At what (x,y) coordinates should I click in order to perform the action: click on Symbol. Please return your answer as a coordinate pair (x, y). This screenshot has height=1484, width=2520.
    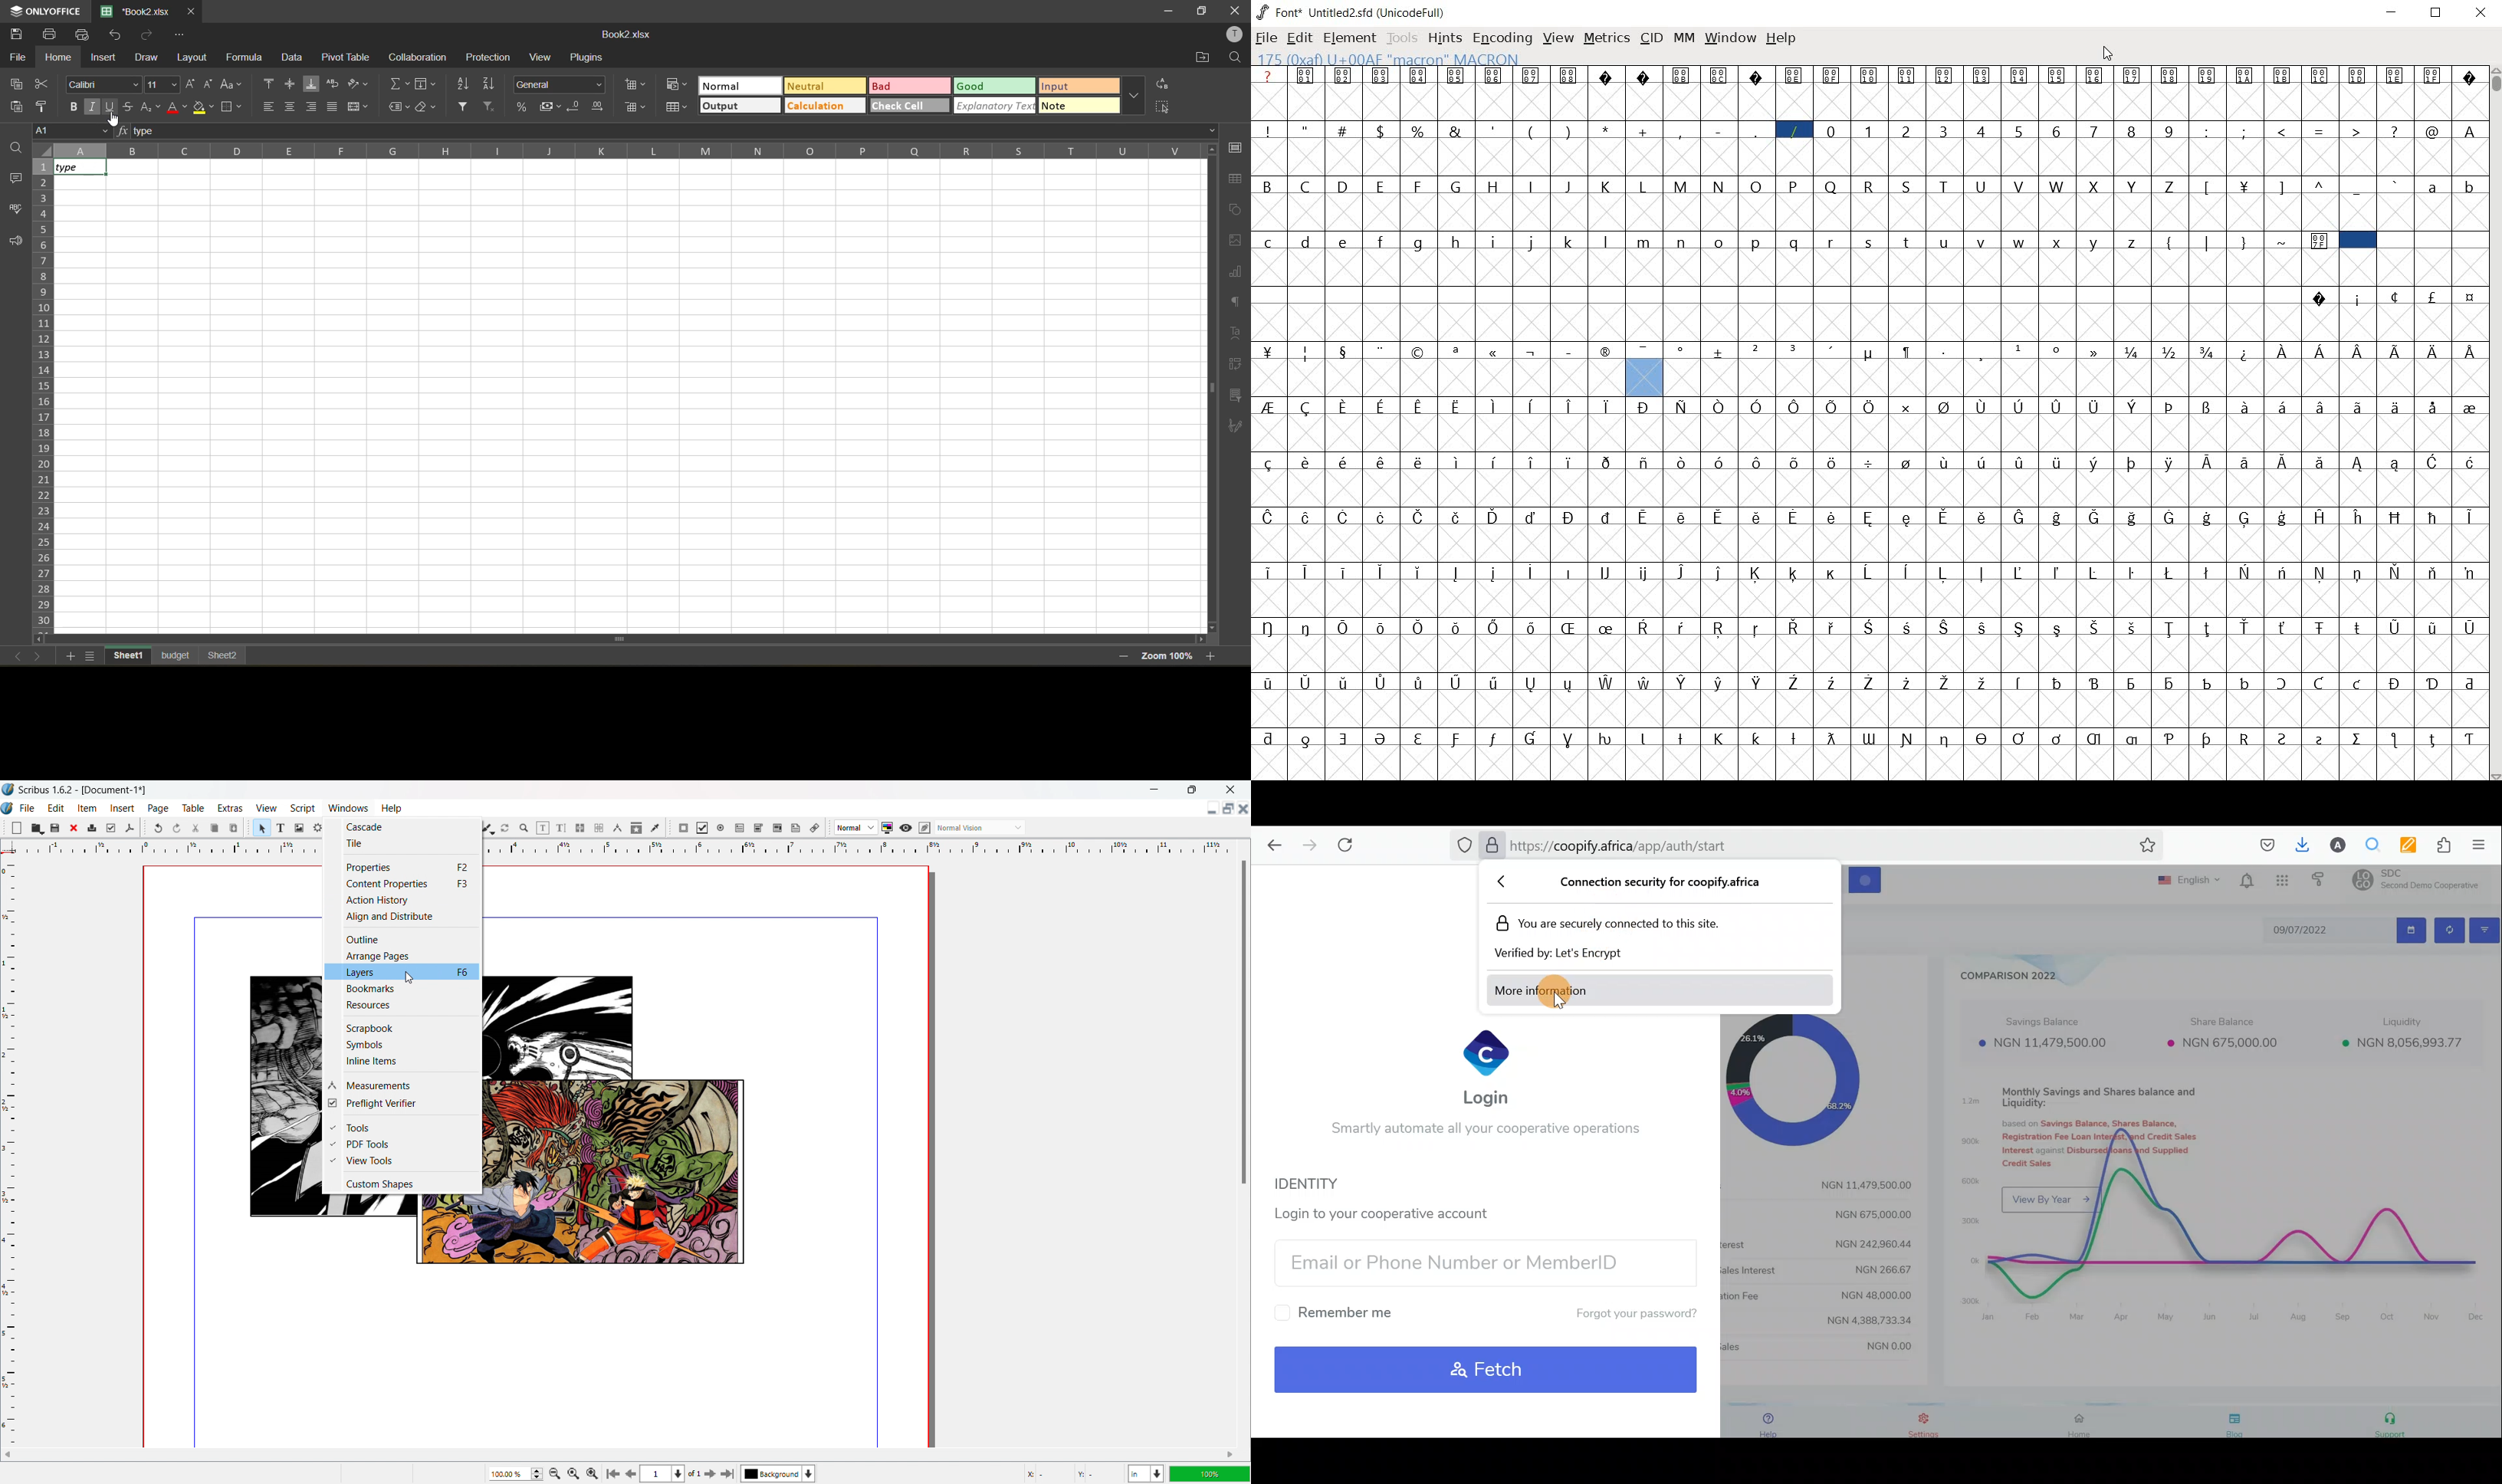
    Looking at the image, I should click on (2395, 682).